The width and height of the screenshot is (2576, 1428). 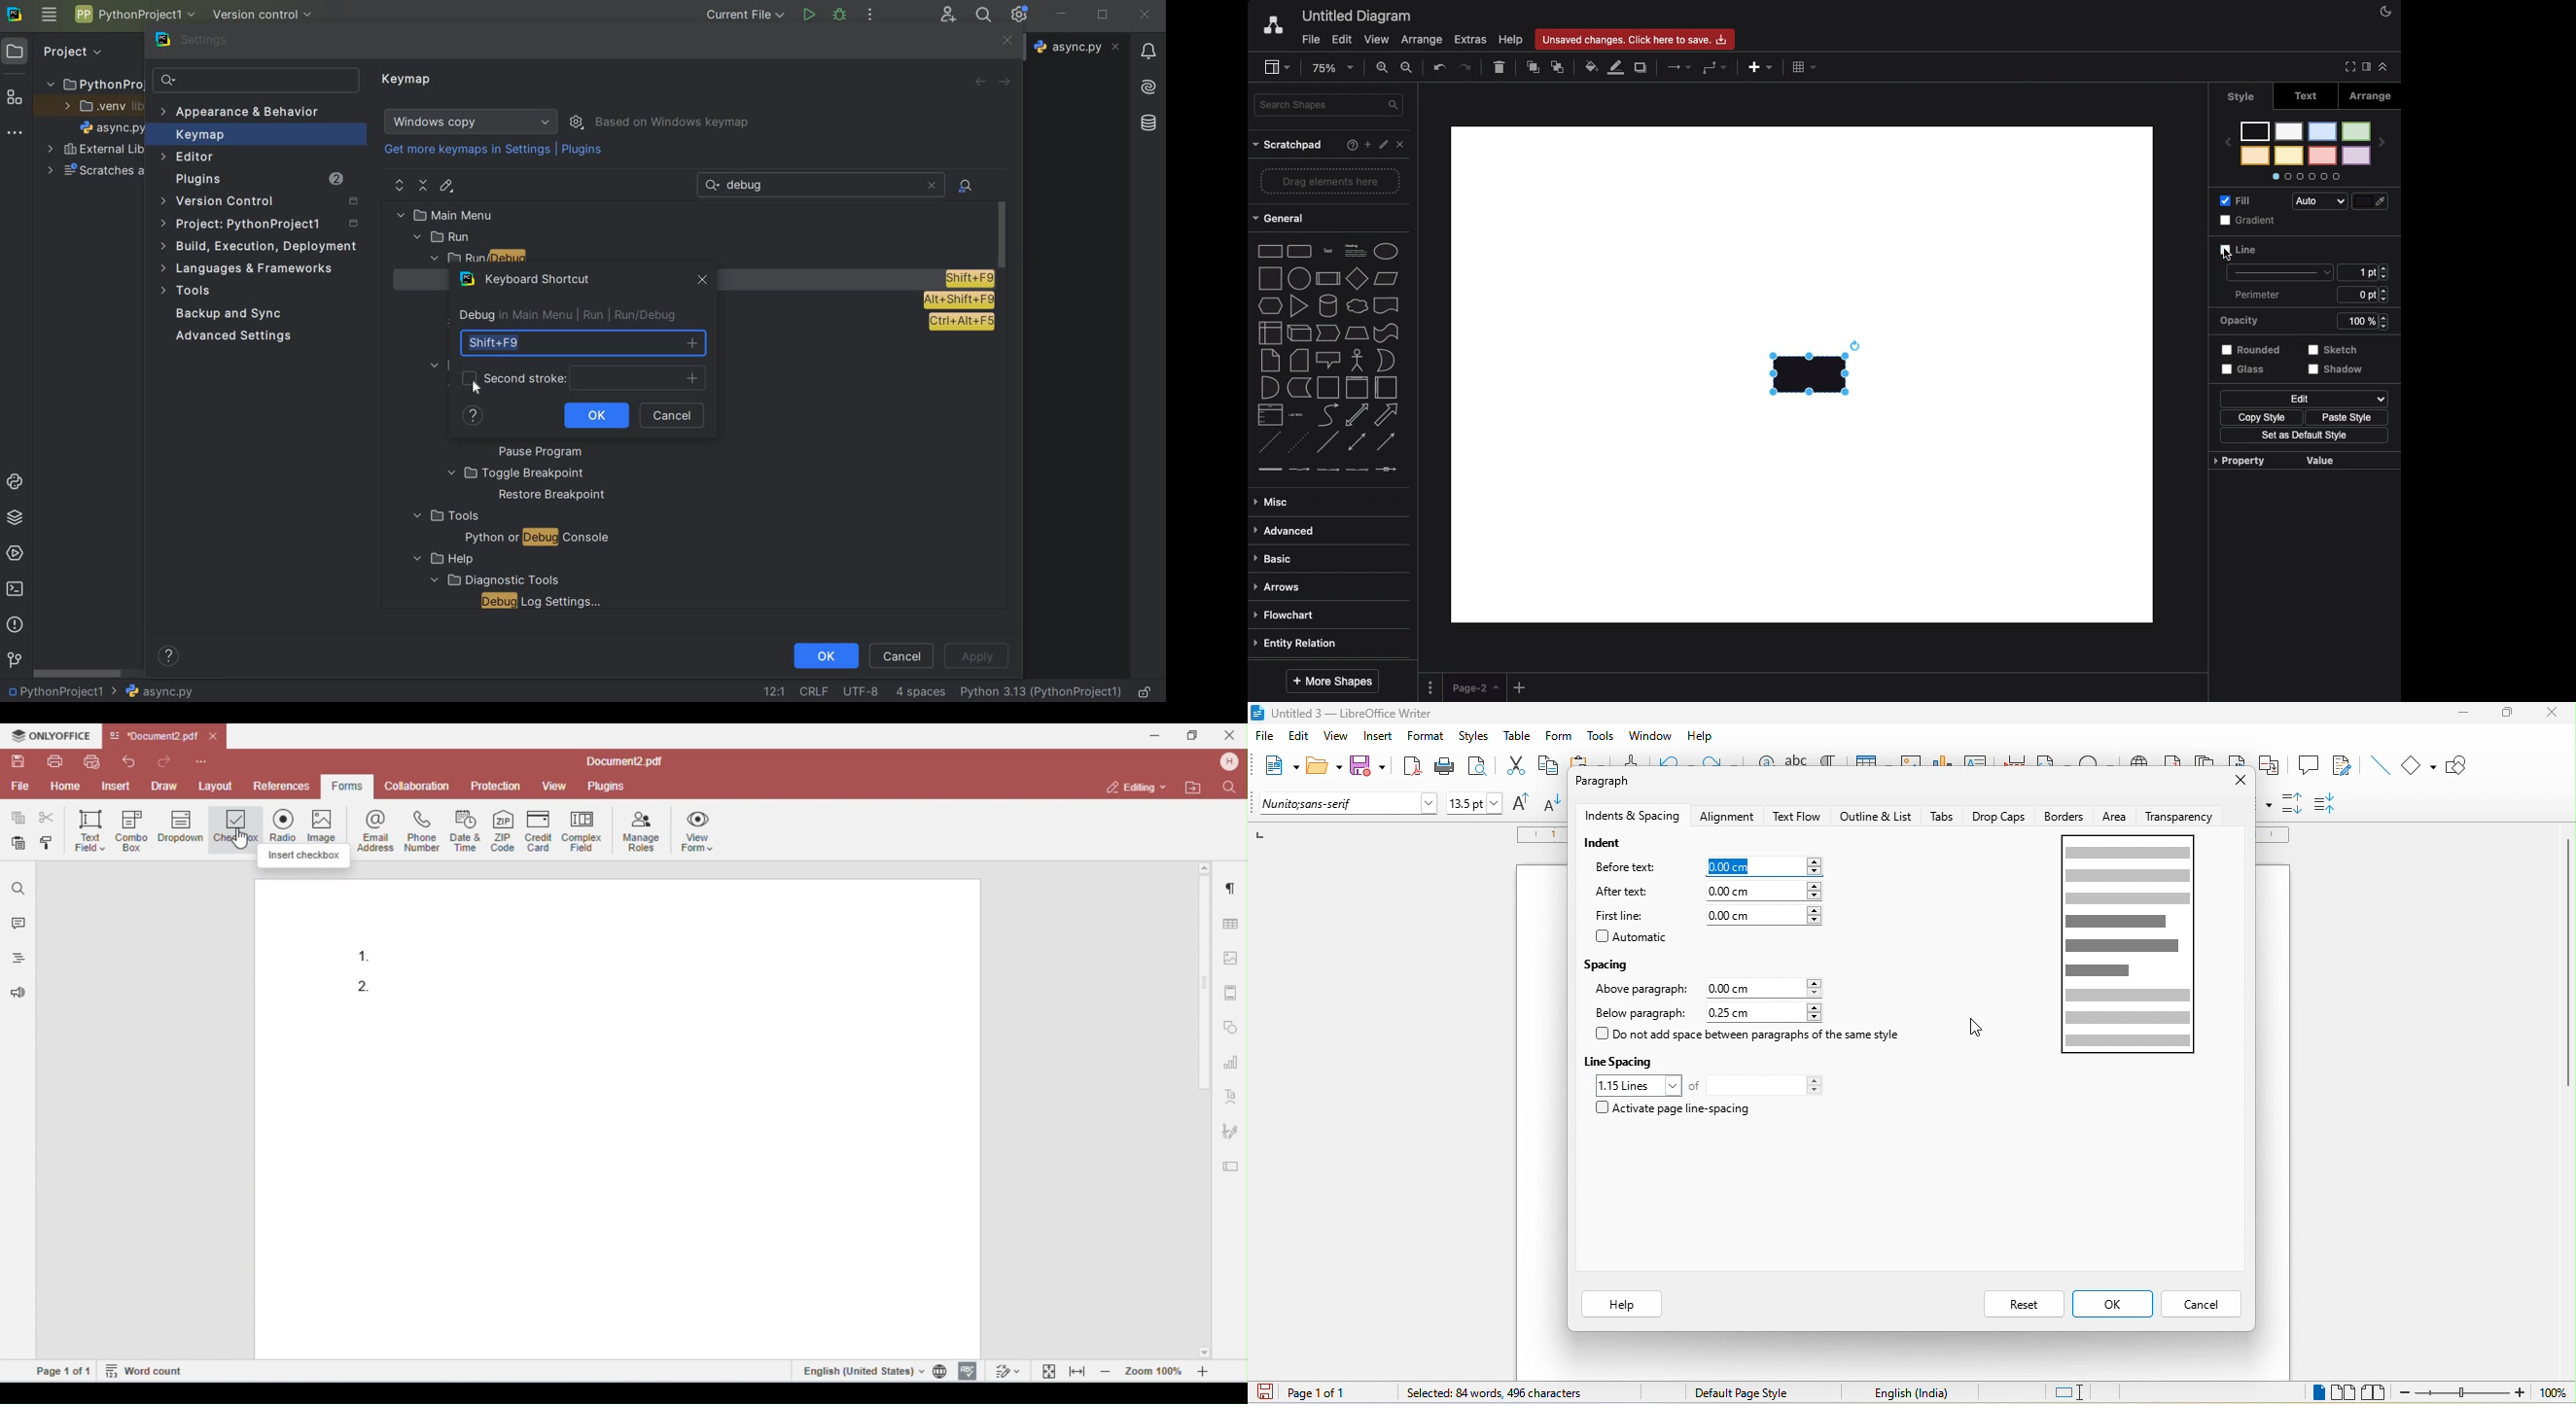 I want to click on line, so click(x=1327, y=443).